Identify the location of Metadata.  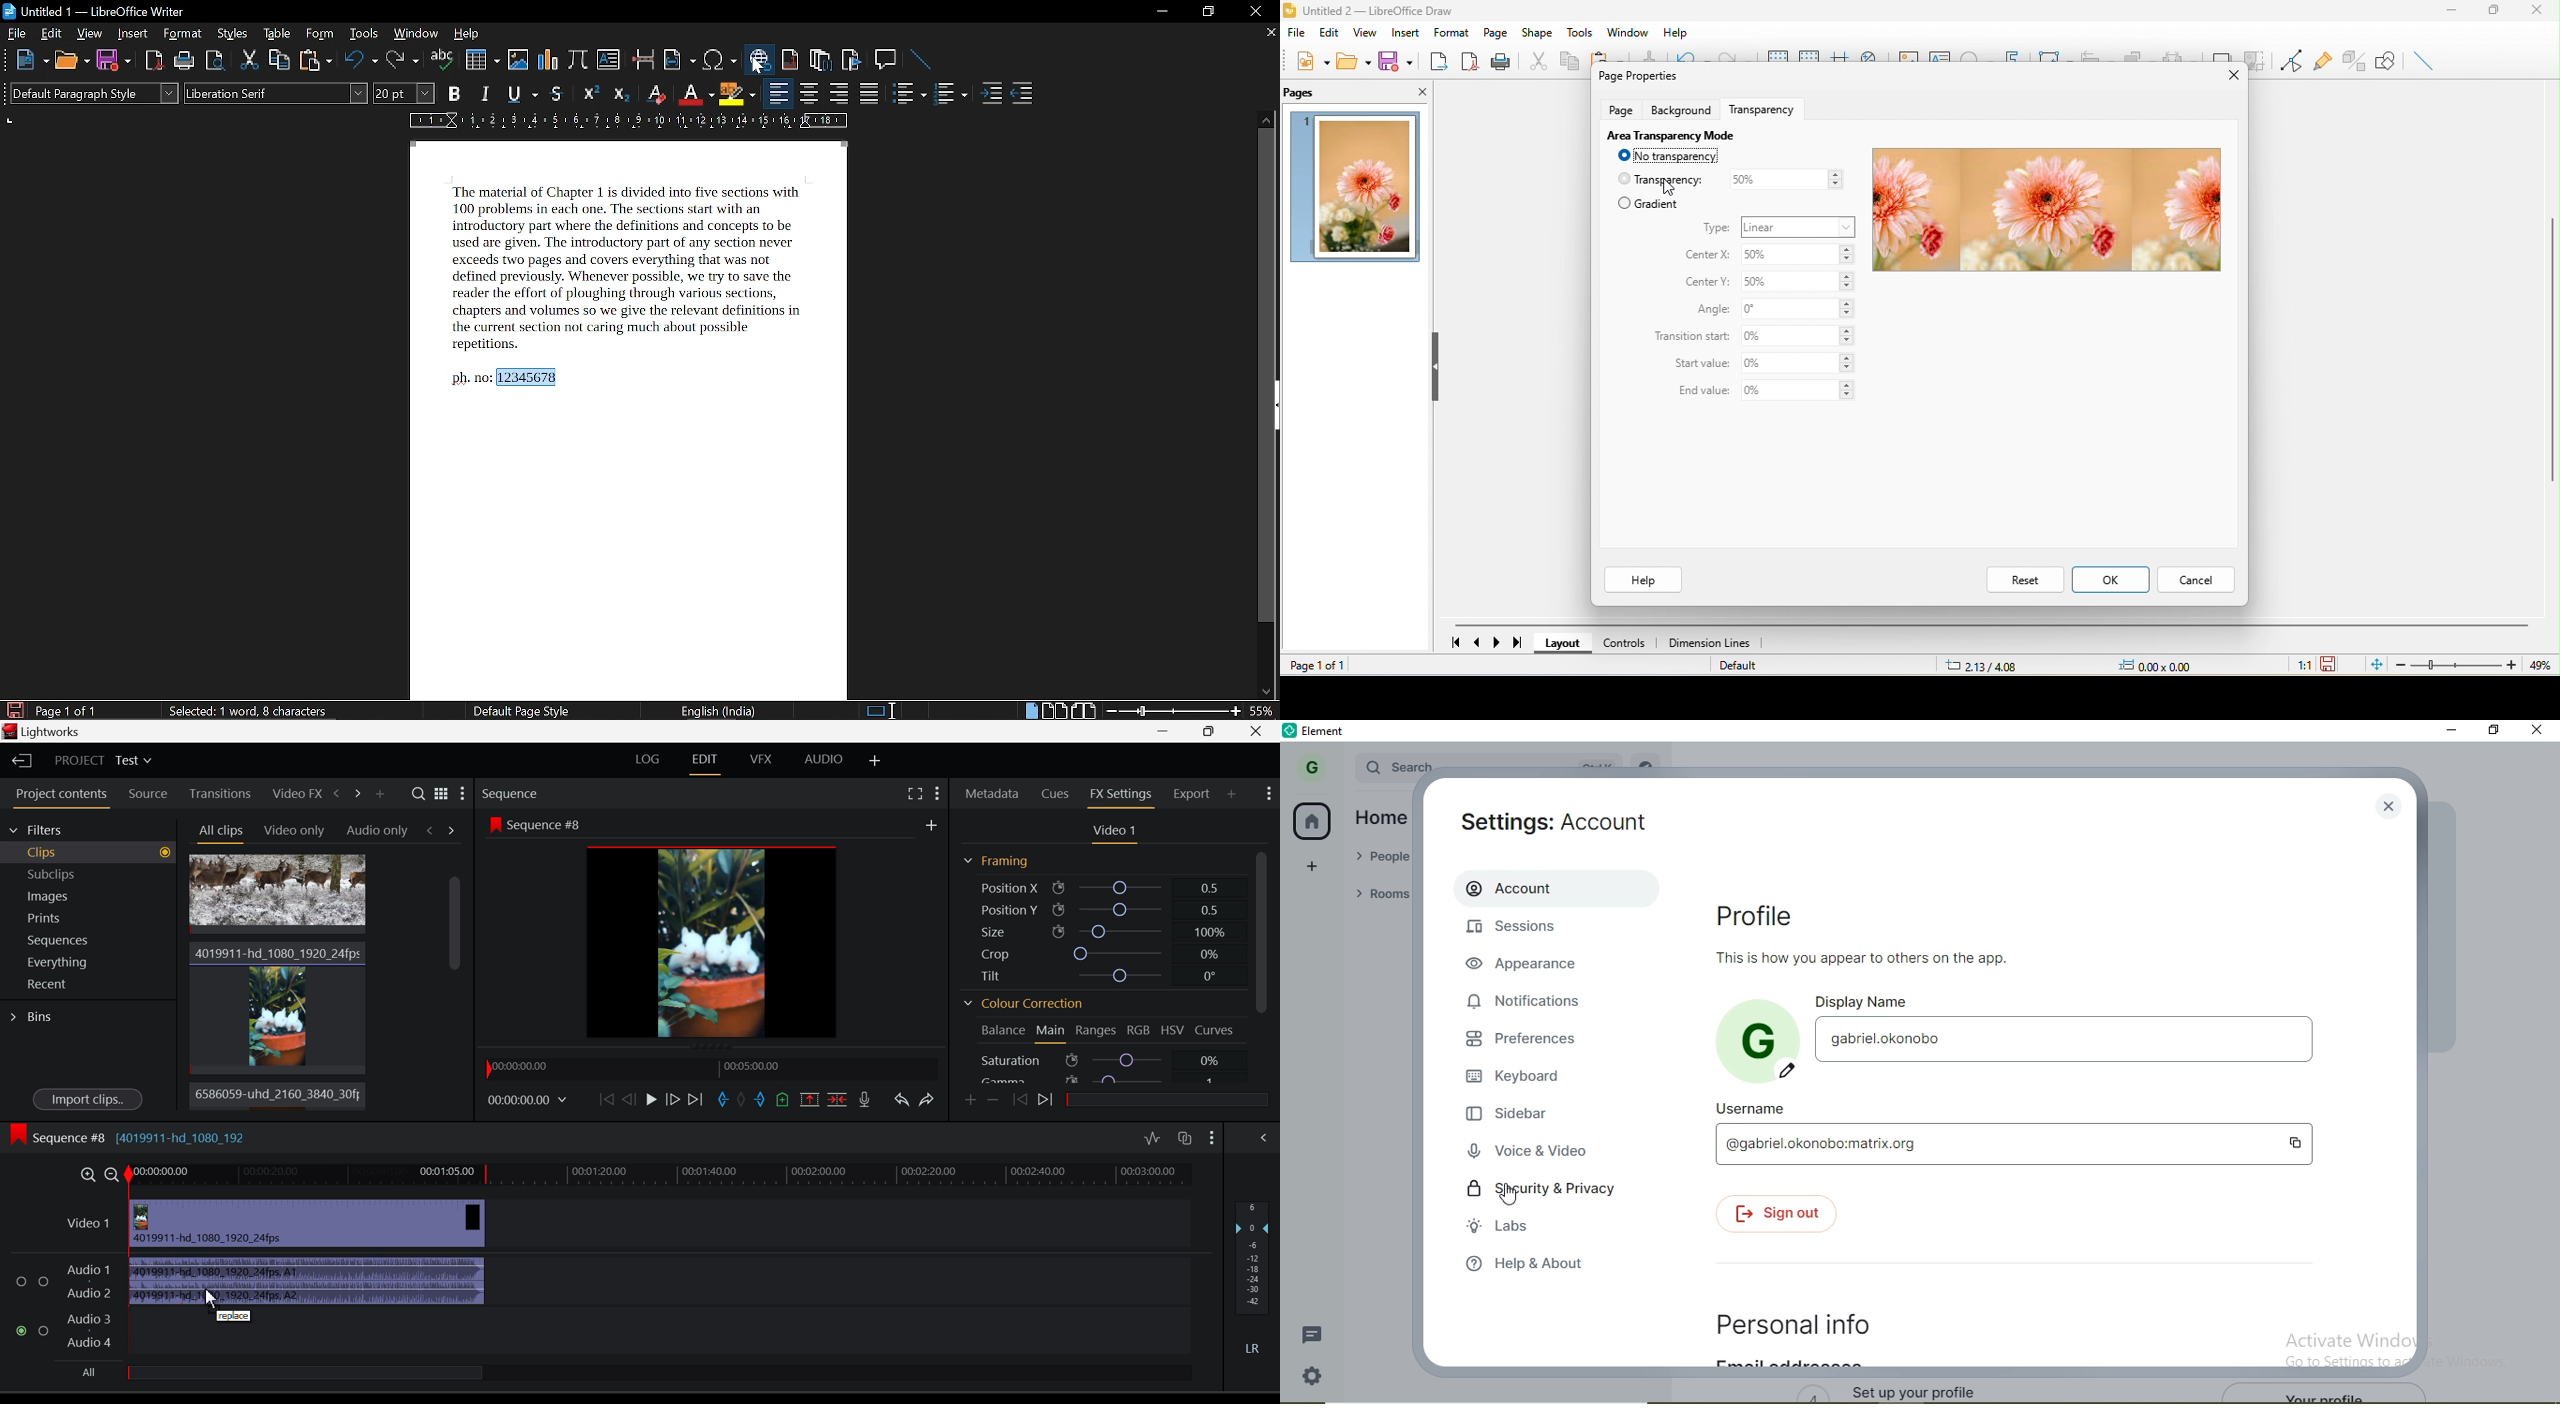
(993, 793).